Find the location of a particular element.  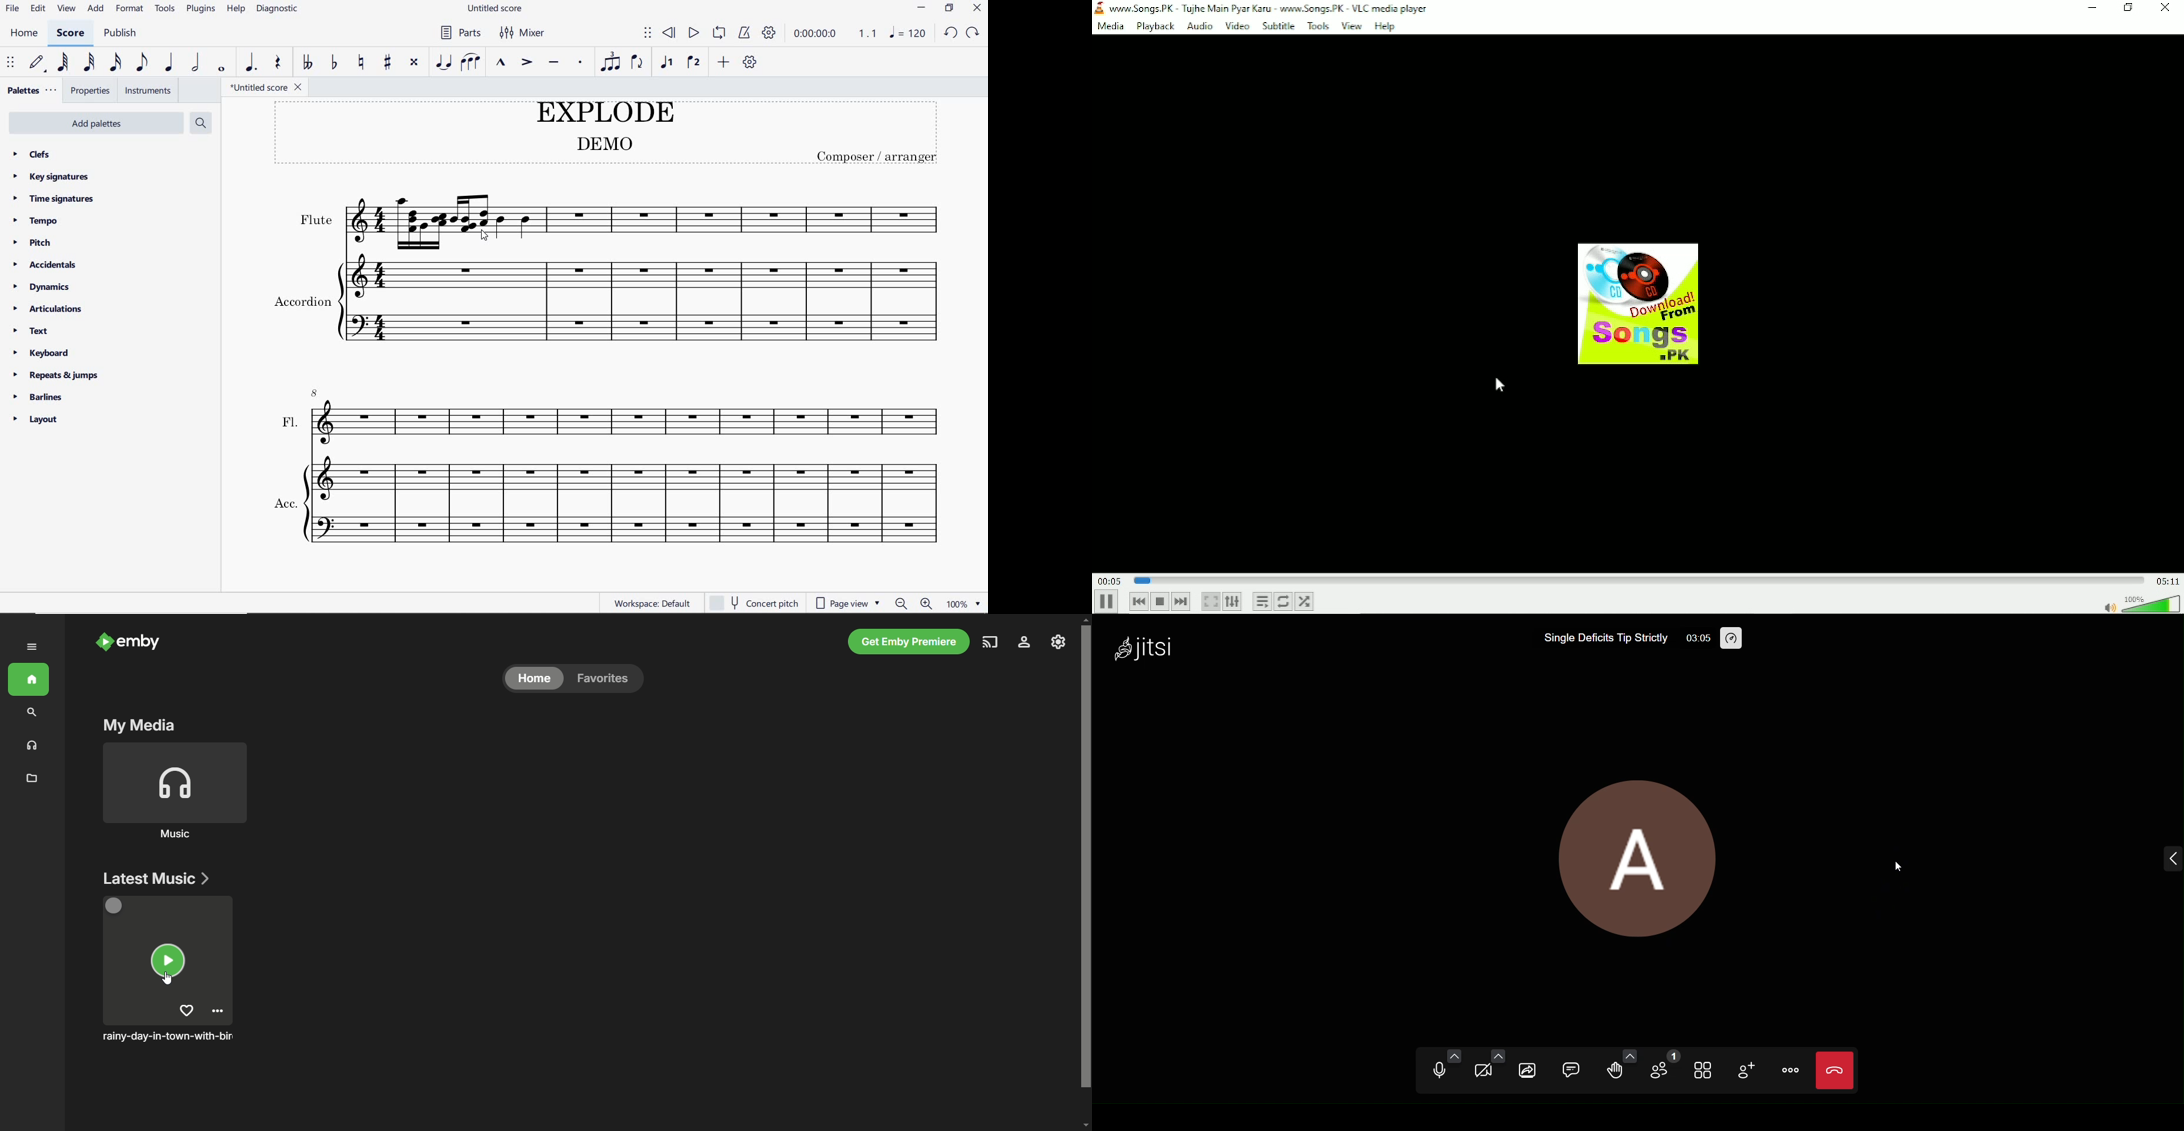

use microphone is located at coordinates (1436, 1072).